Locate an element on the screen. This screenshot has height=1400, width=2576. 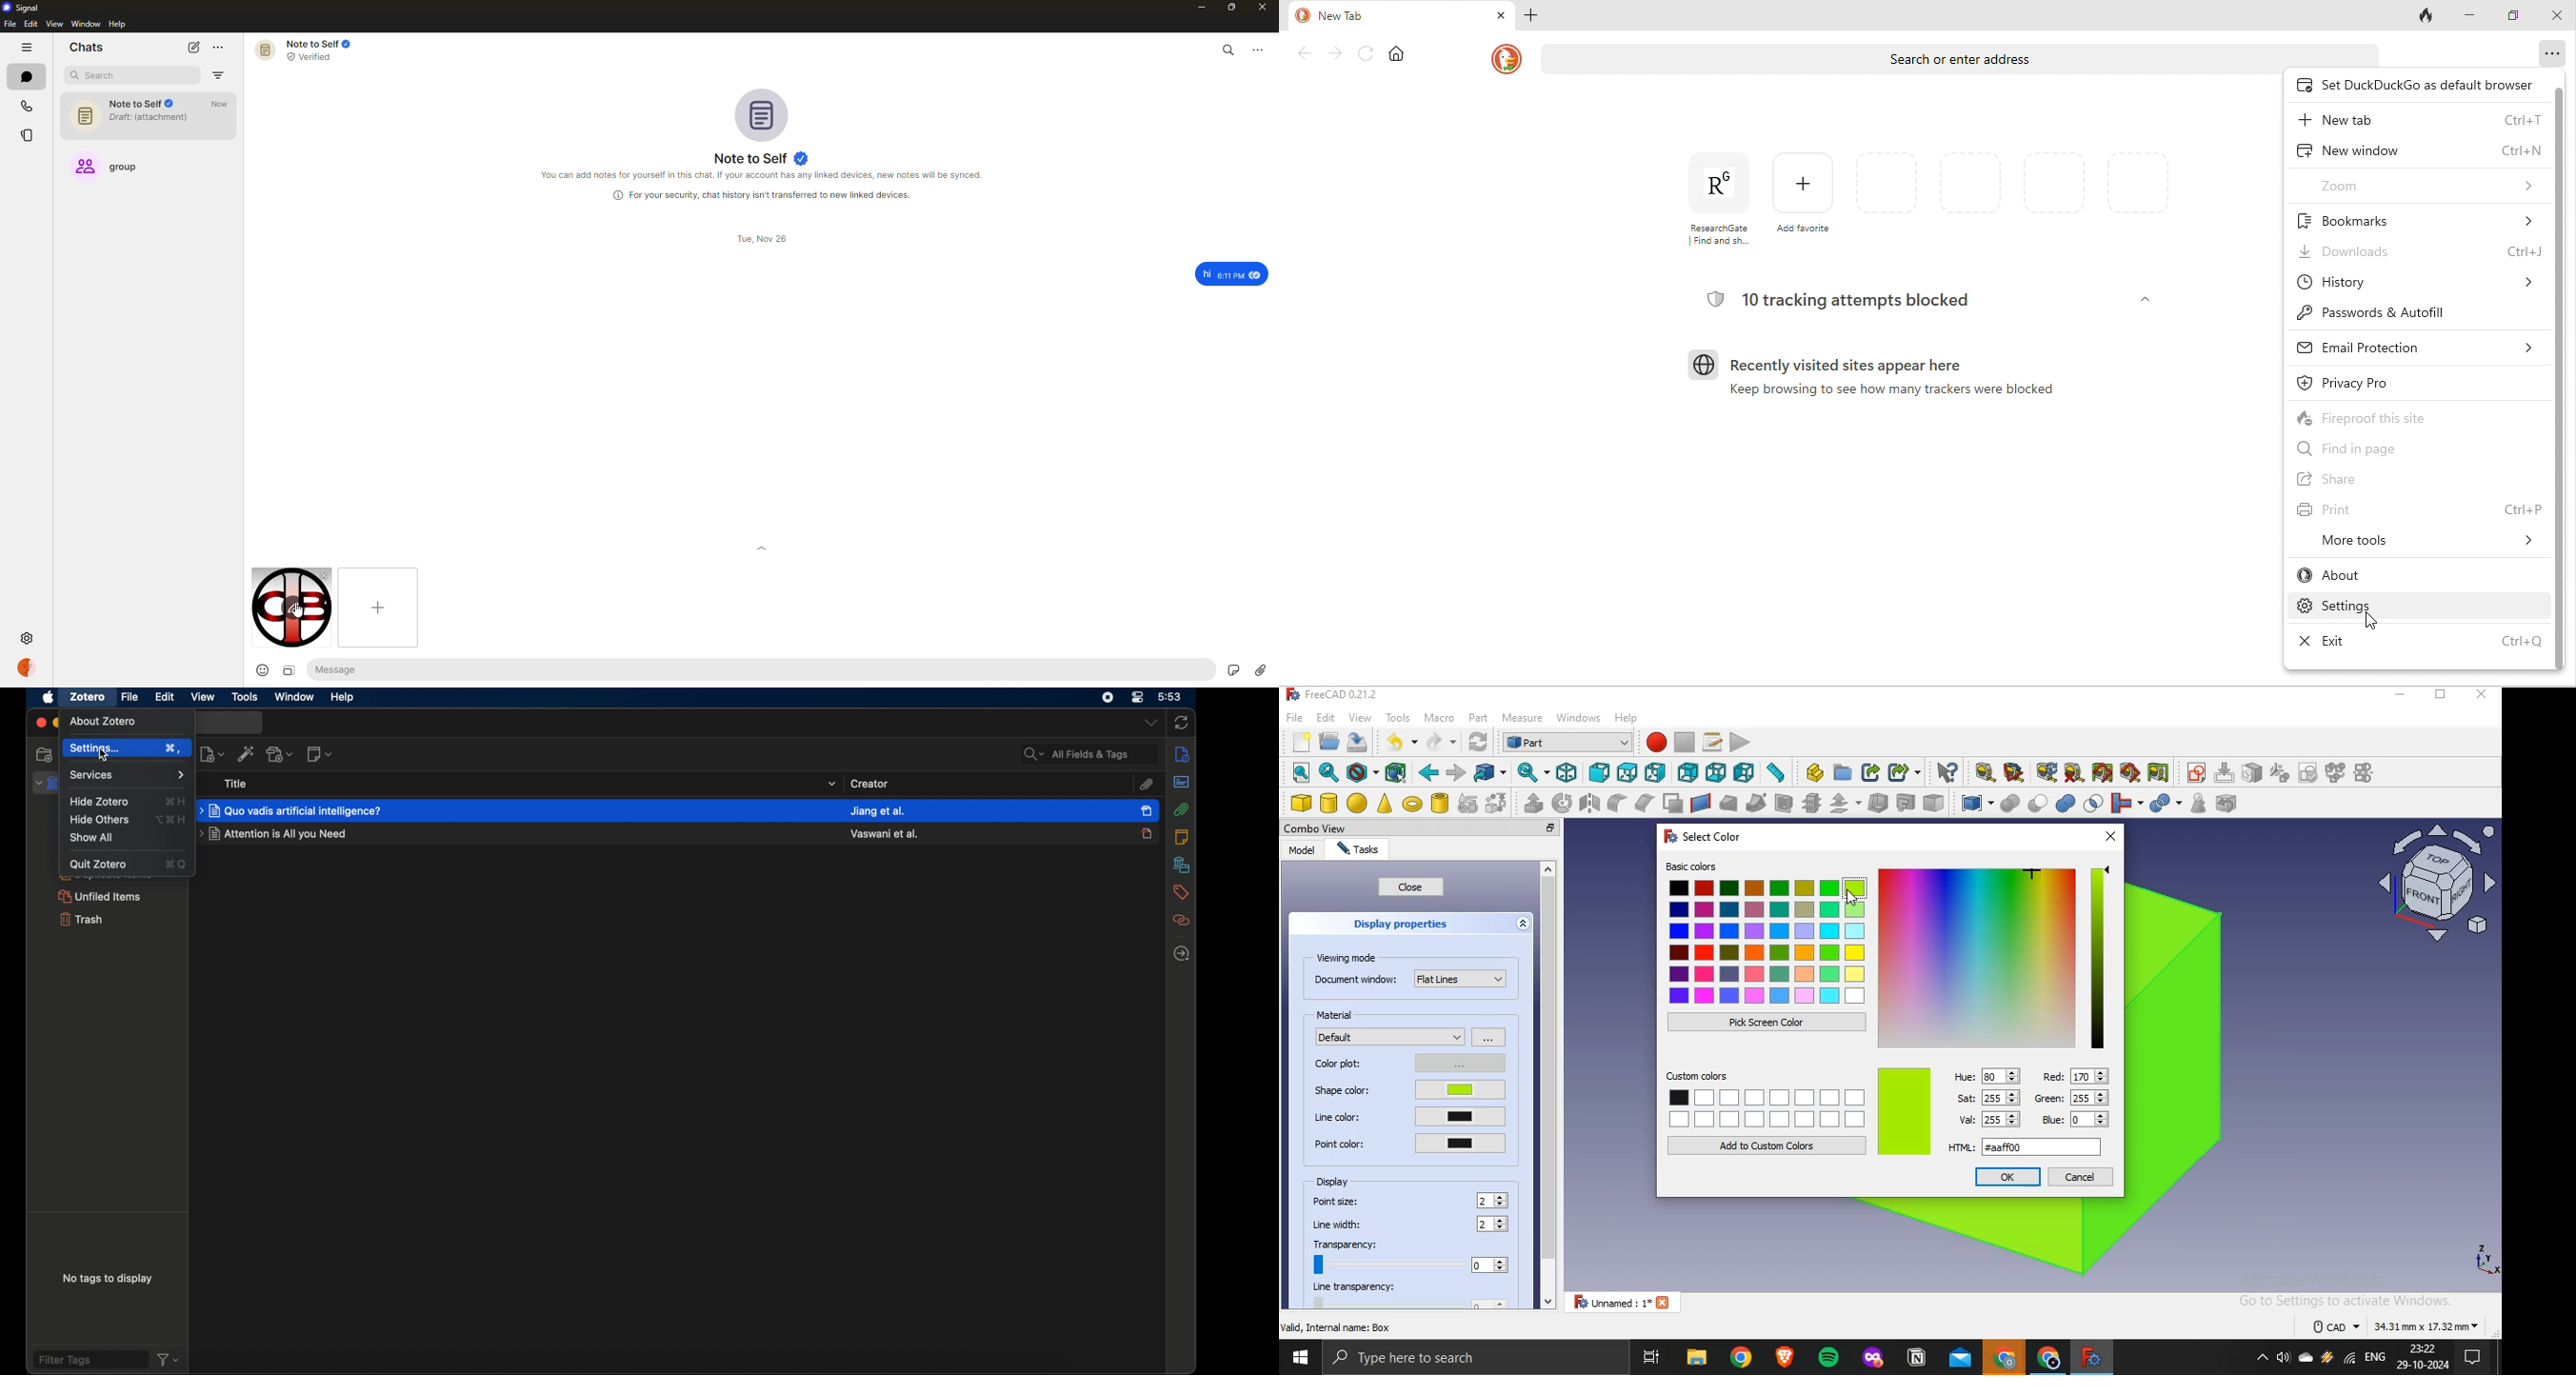
apple icon is located at coordinates (48, 698).